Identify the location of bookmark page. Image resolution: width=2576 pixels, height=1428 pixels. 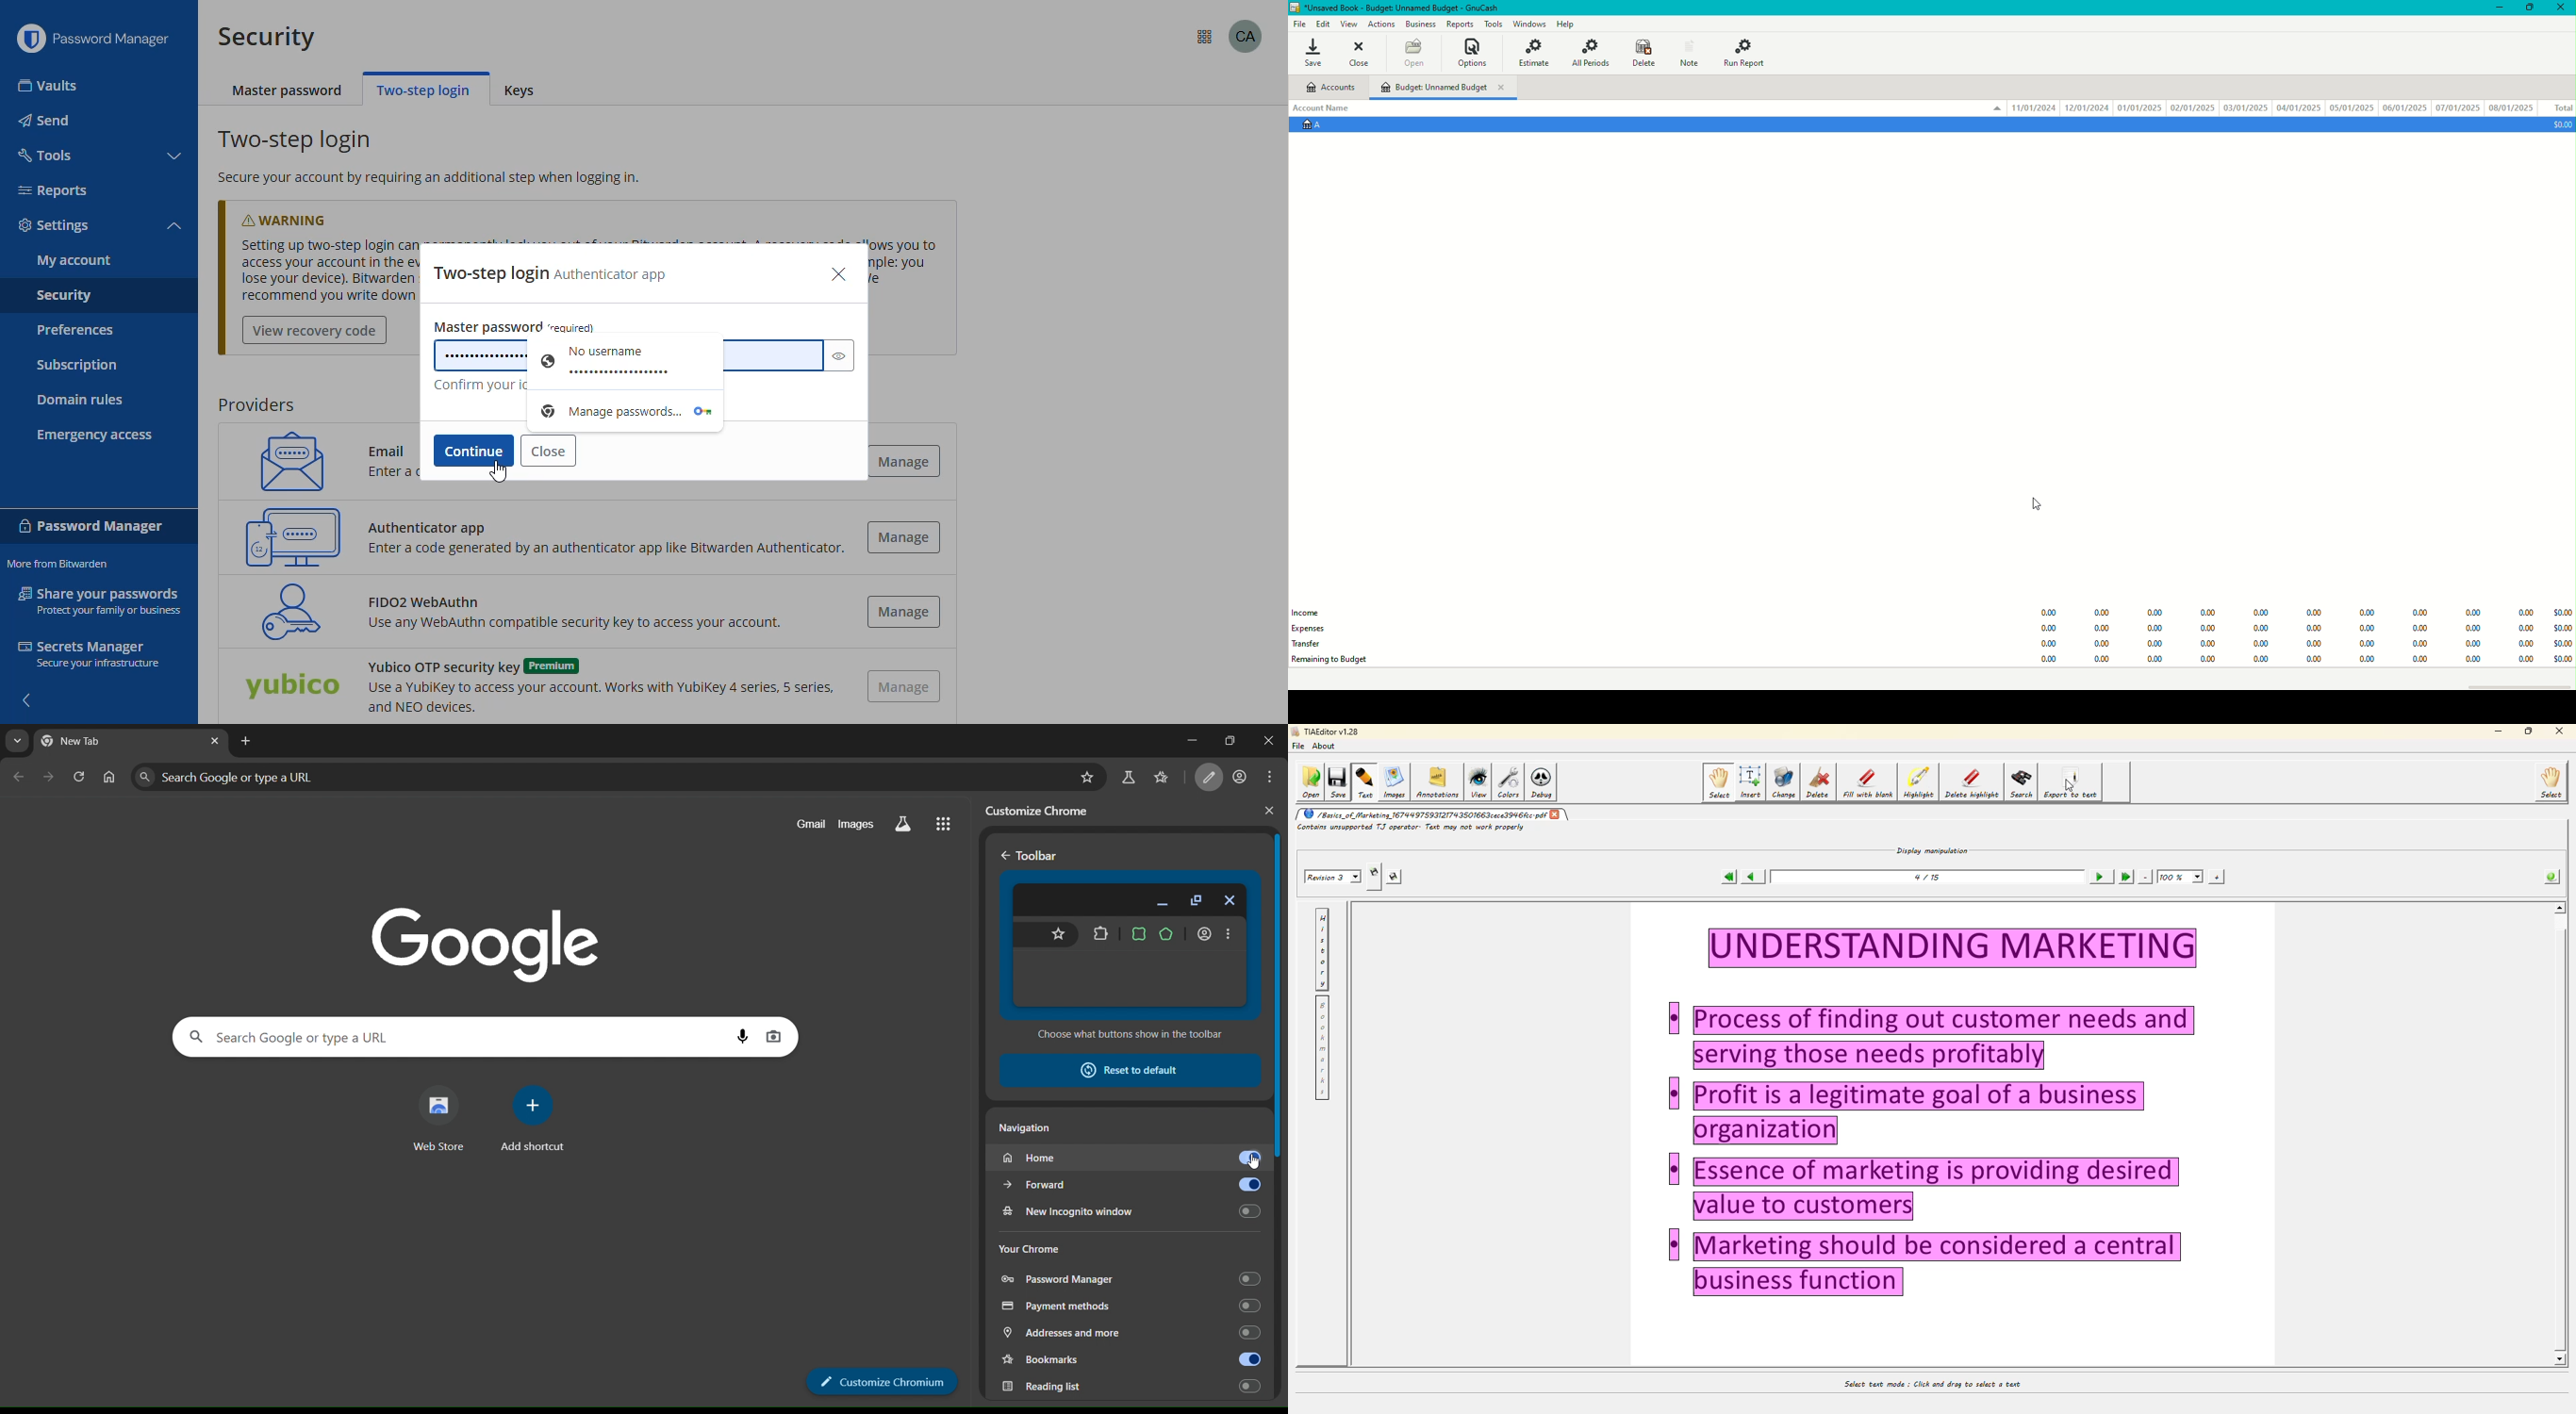
(1083, 777).